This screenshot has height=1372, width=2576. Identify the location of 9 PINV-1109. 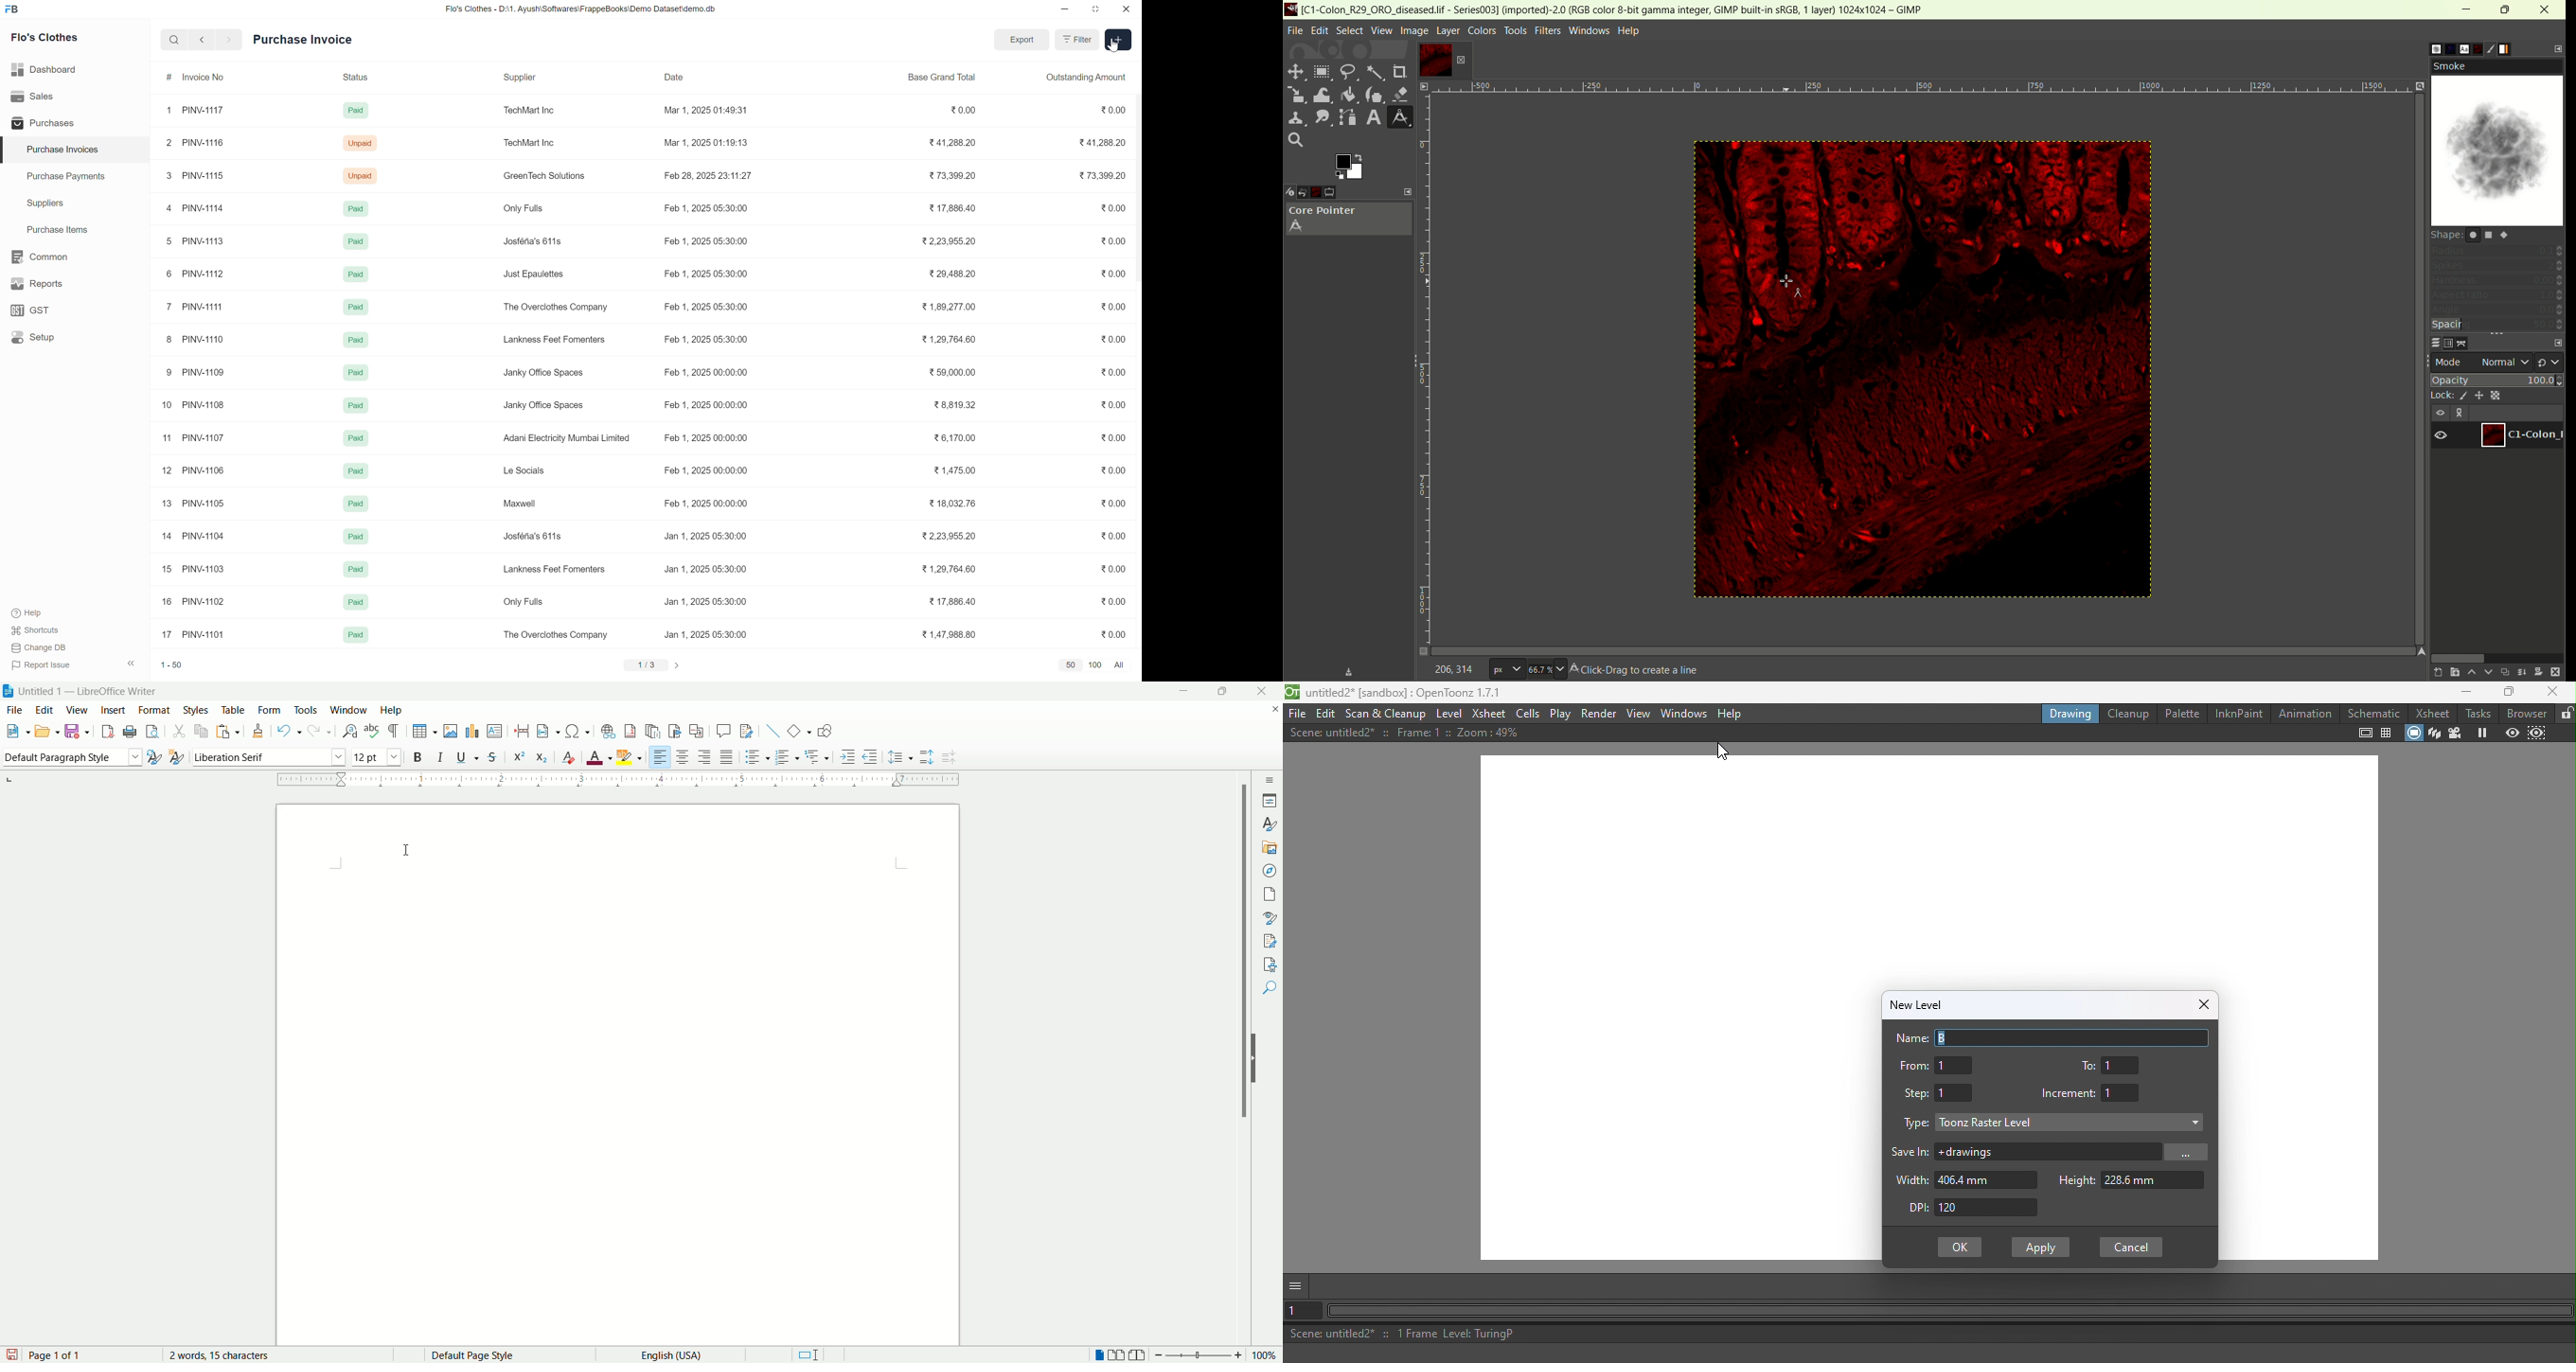
(193, 372).